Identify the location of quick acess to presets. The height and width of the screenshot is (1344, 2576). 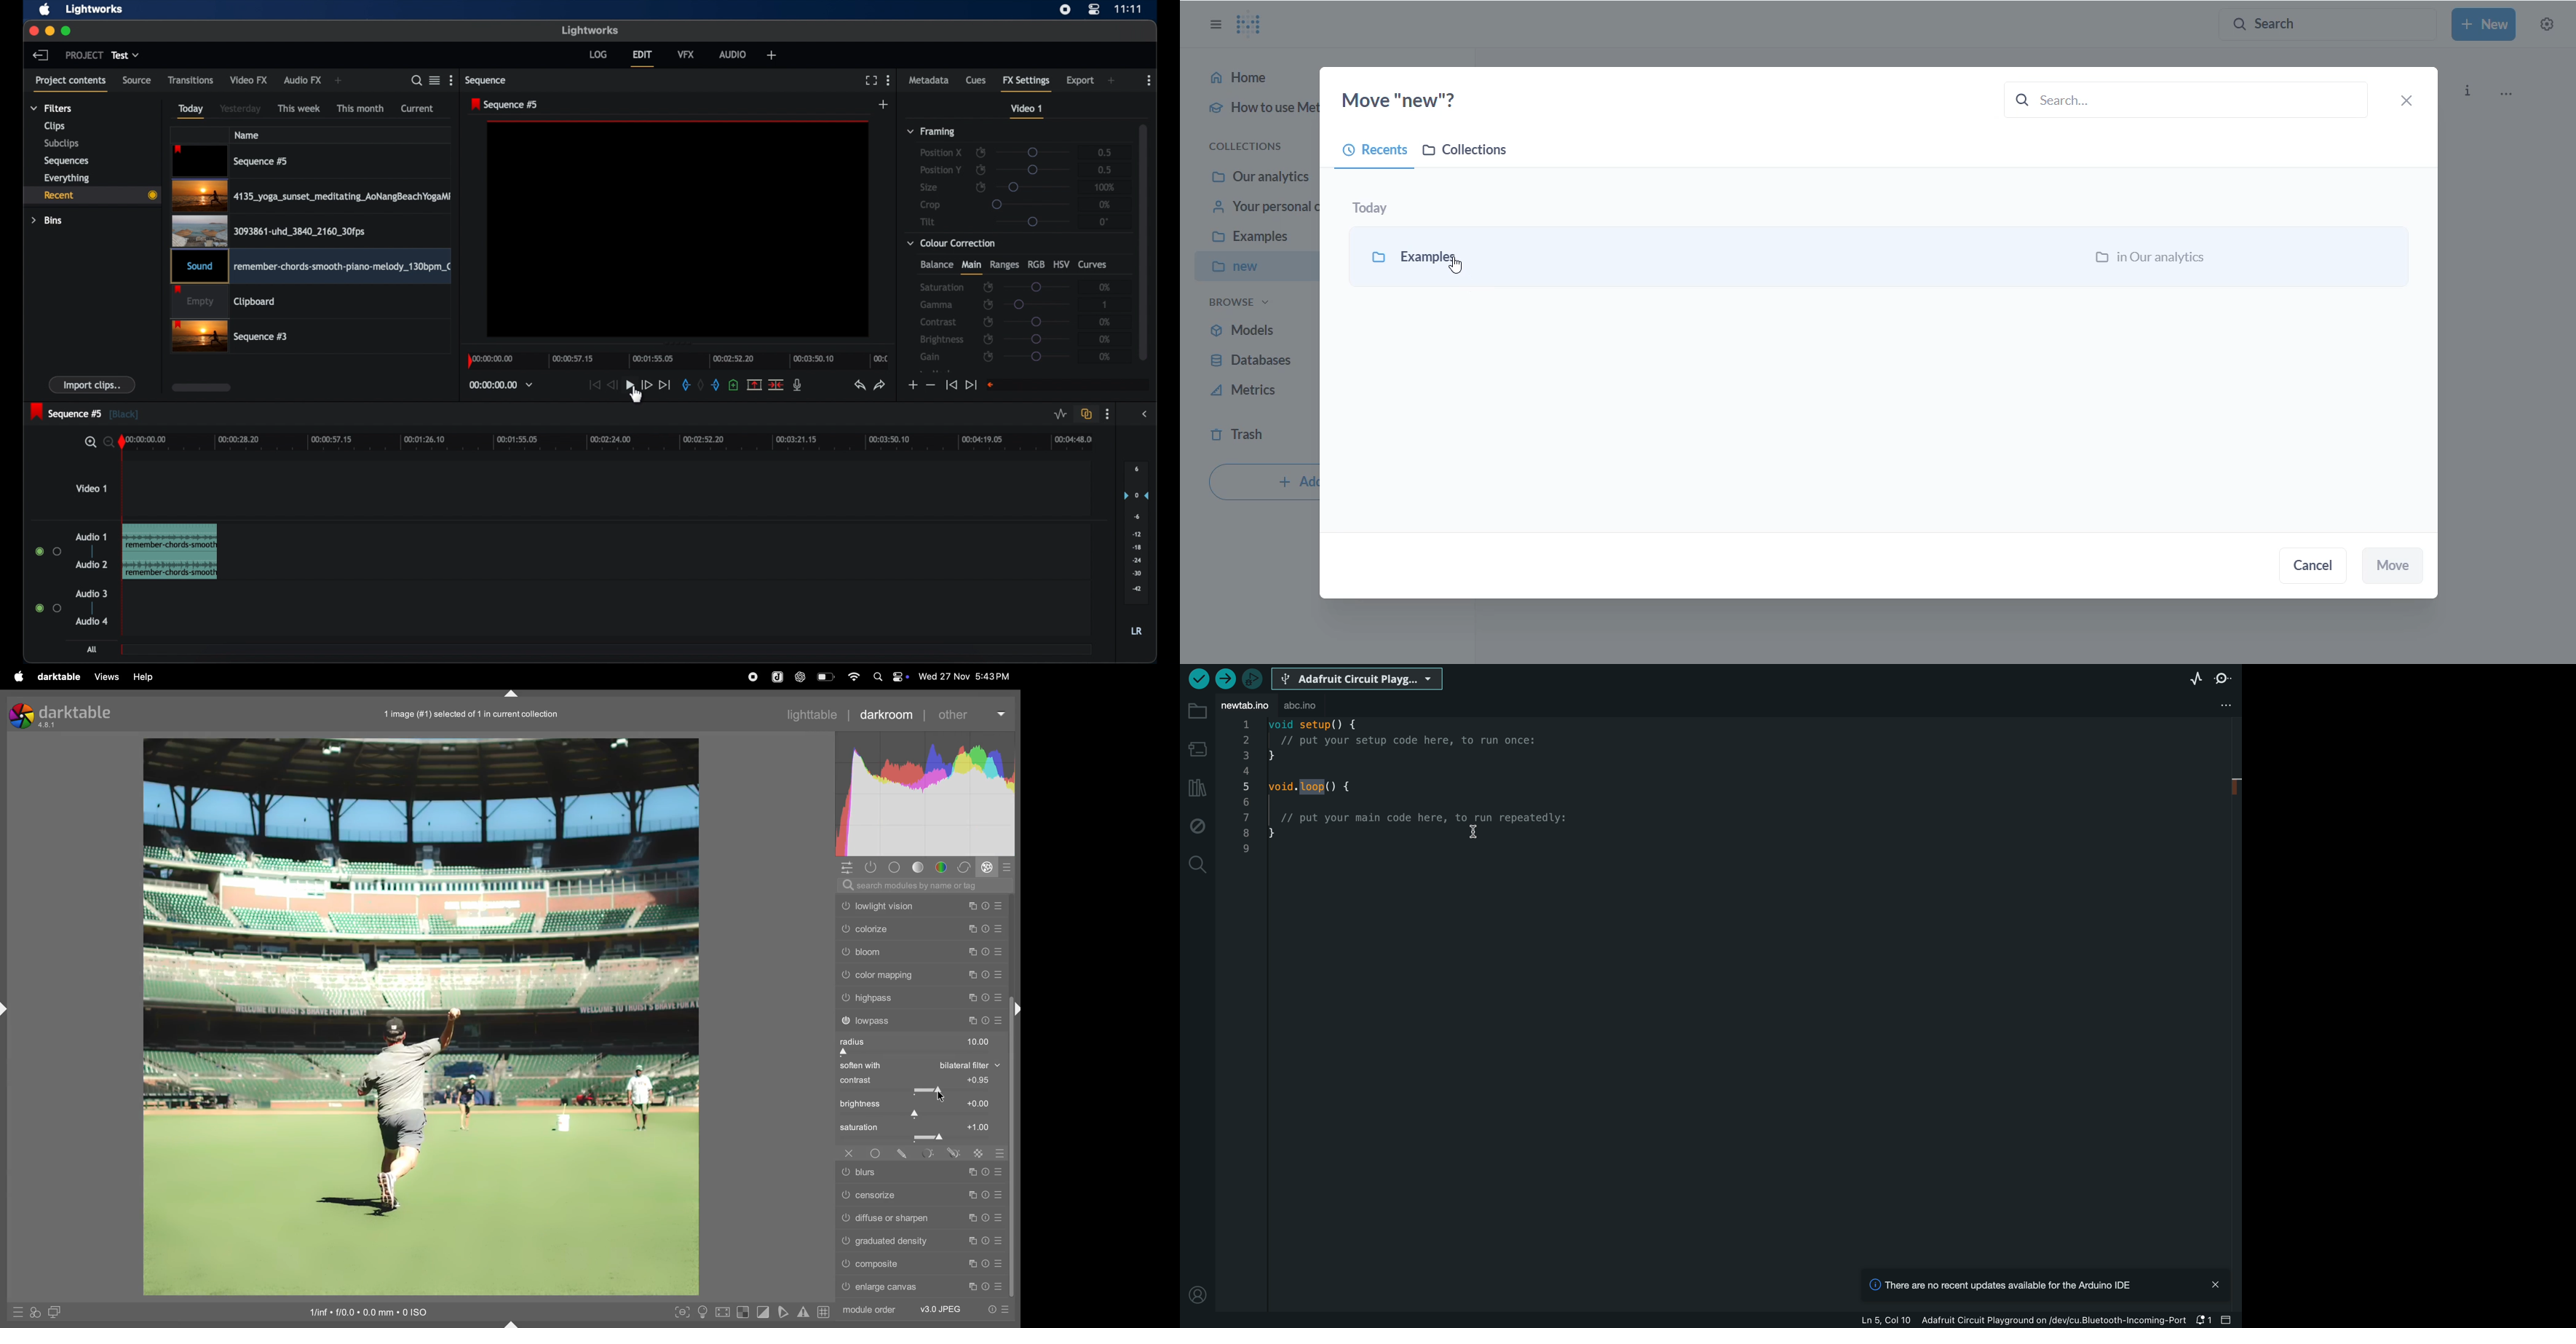
(14, 1312).